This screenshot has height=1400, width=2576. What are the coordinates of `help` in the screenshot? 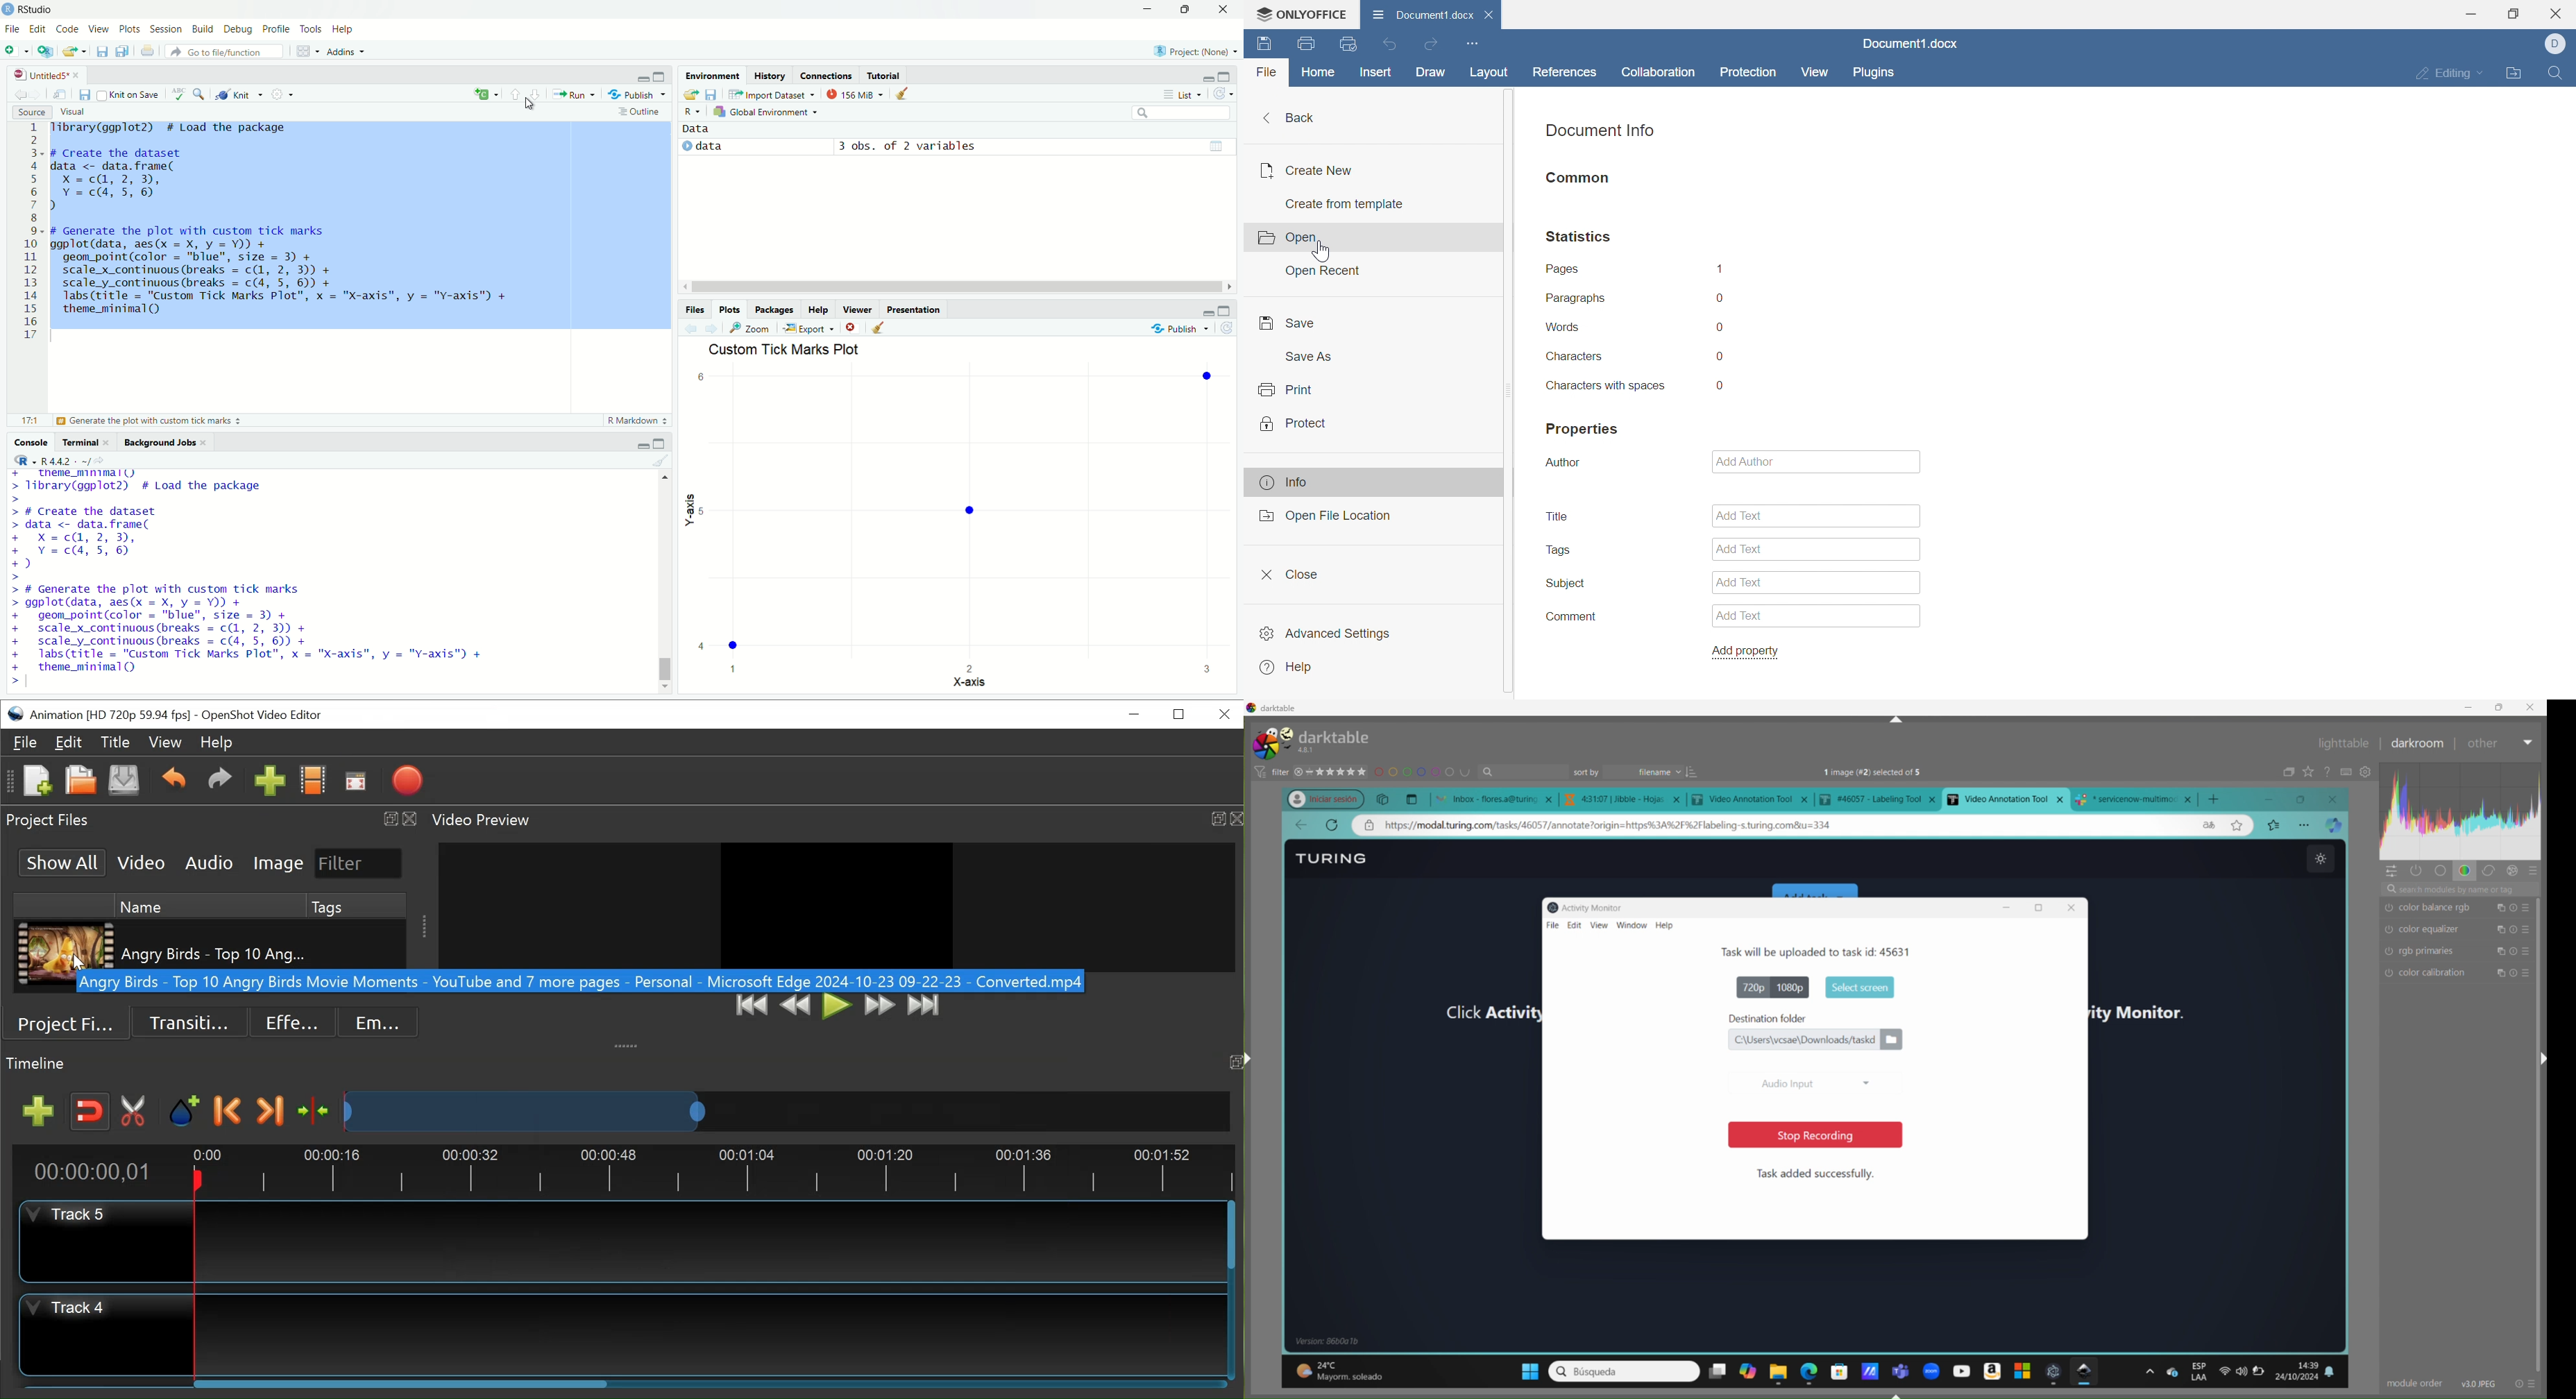 It's located at (345, 28).